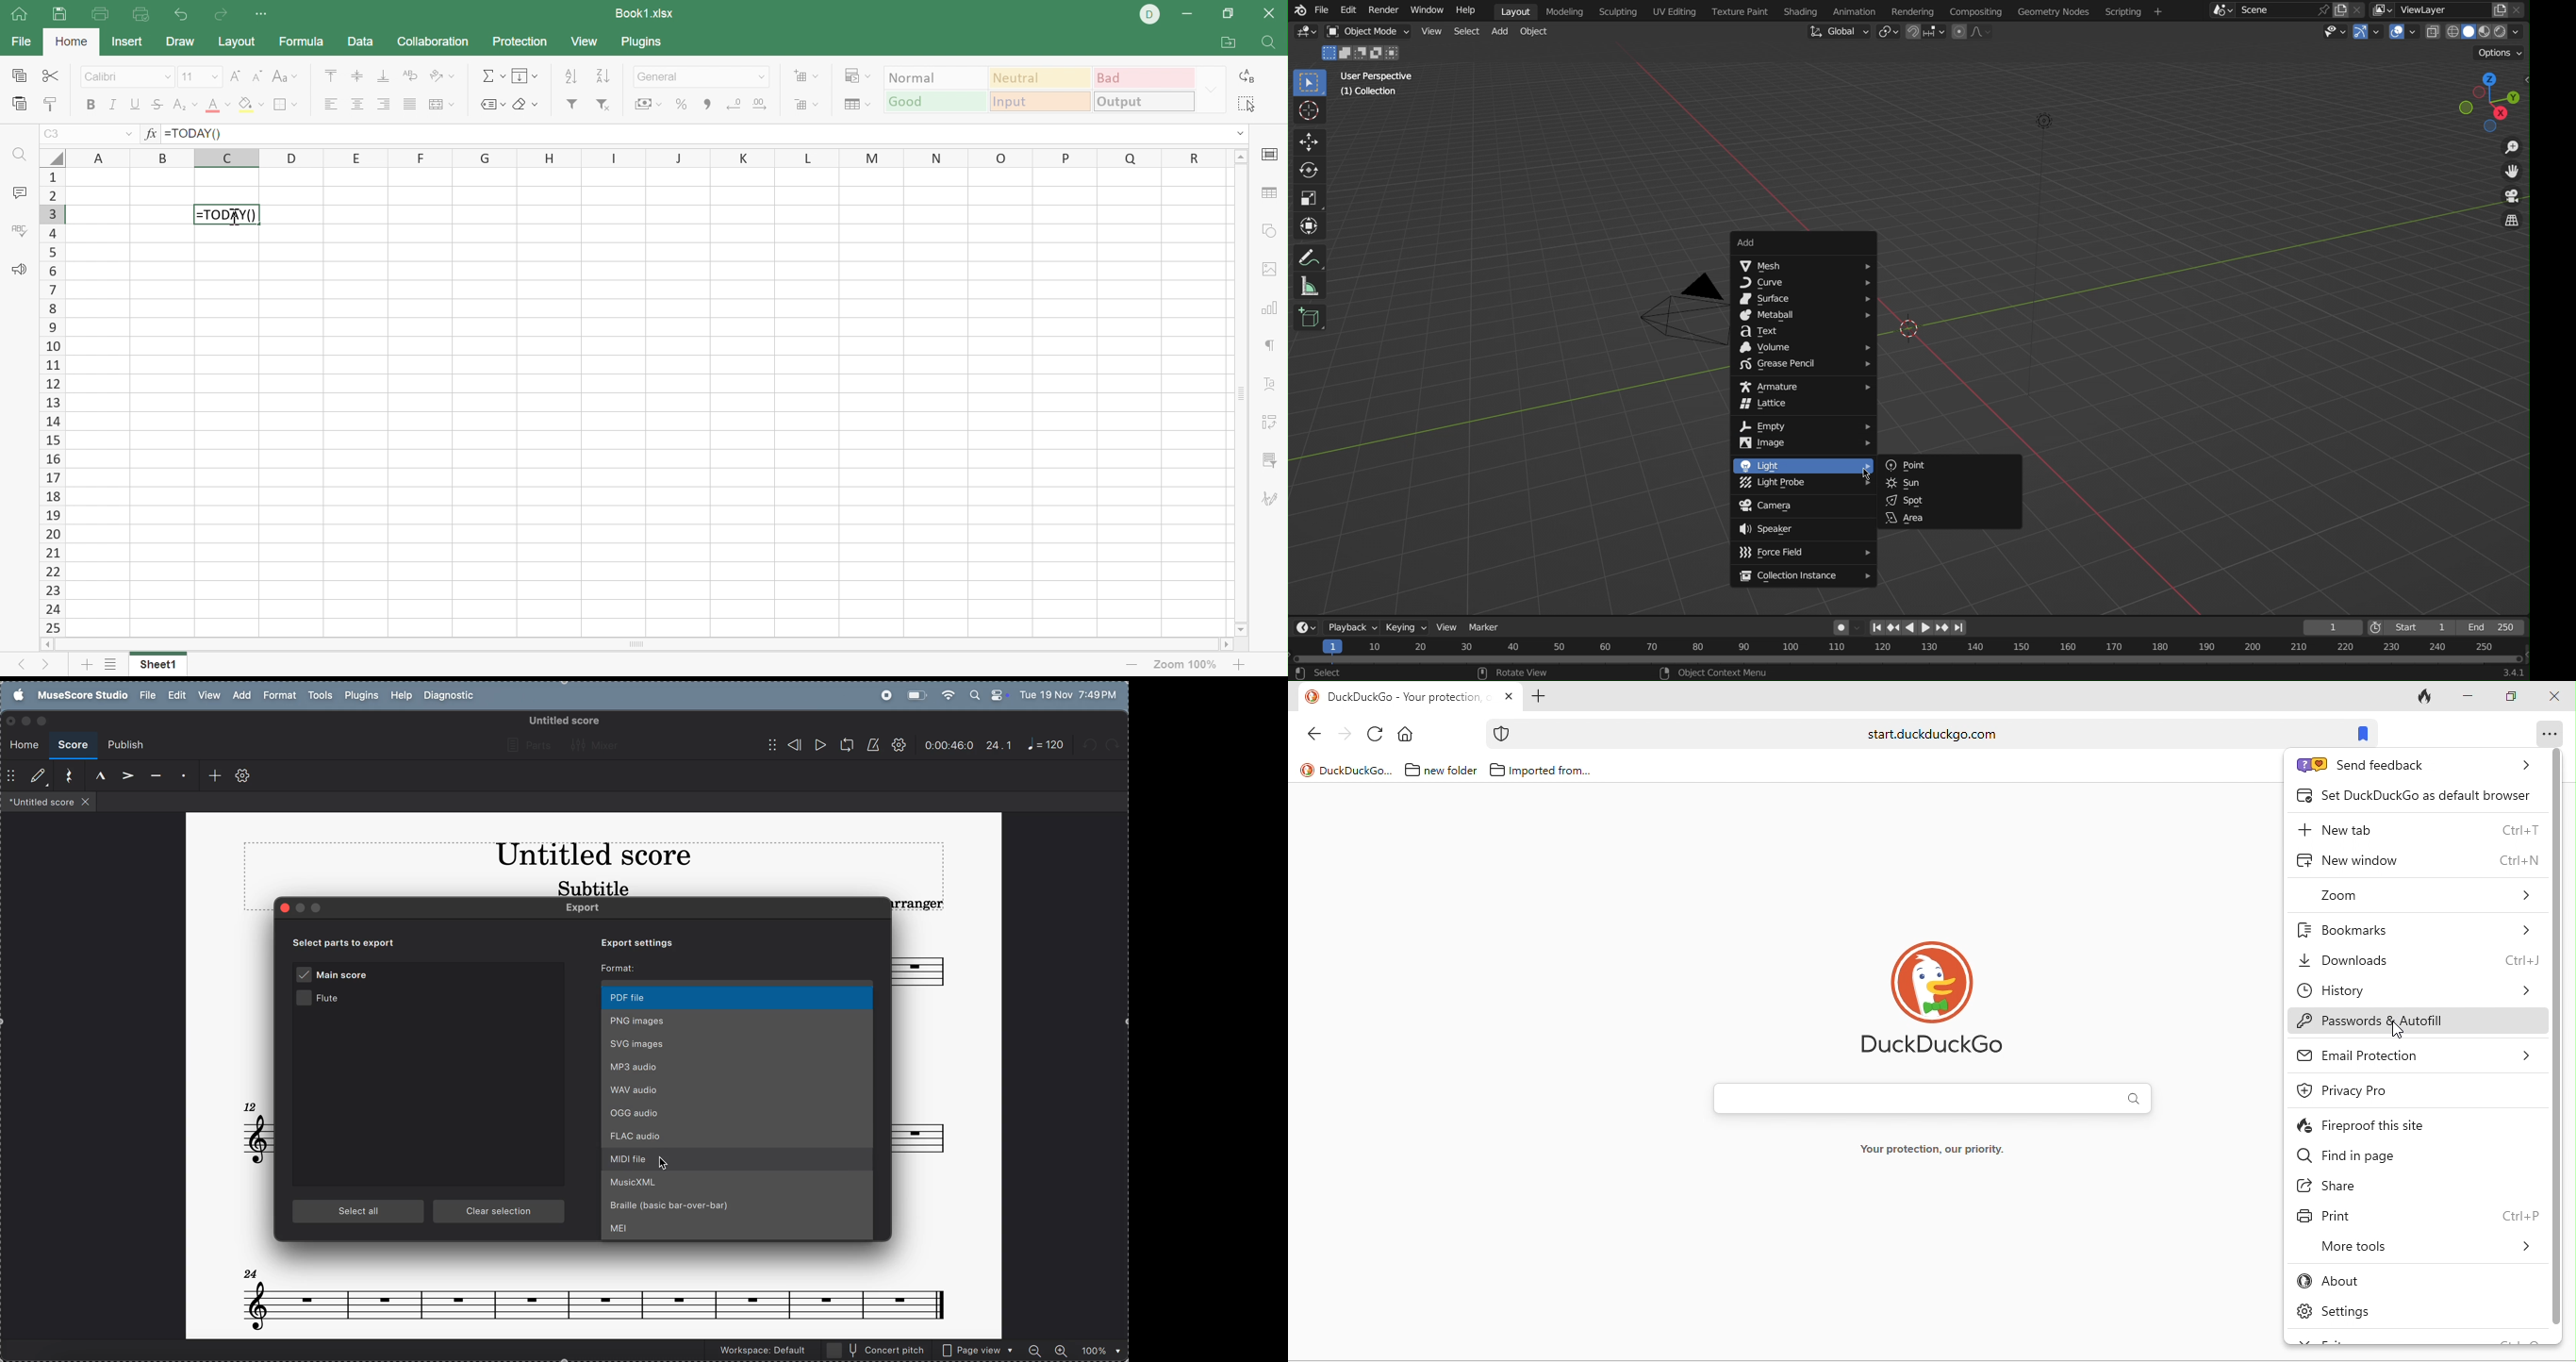 The image size is (2576, 1372). What do you see at coordinates (1269, 310) in the screenshot?
I see `Chart settings` at bounding box center [1269, 310].